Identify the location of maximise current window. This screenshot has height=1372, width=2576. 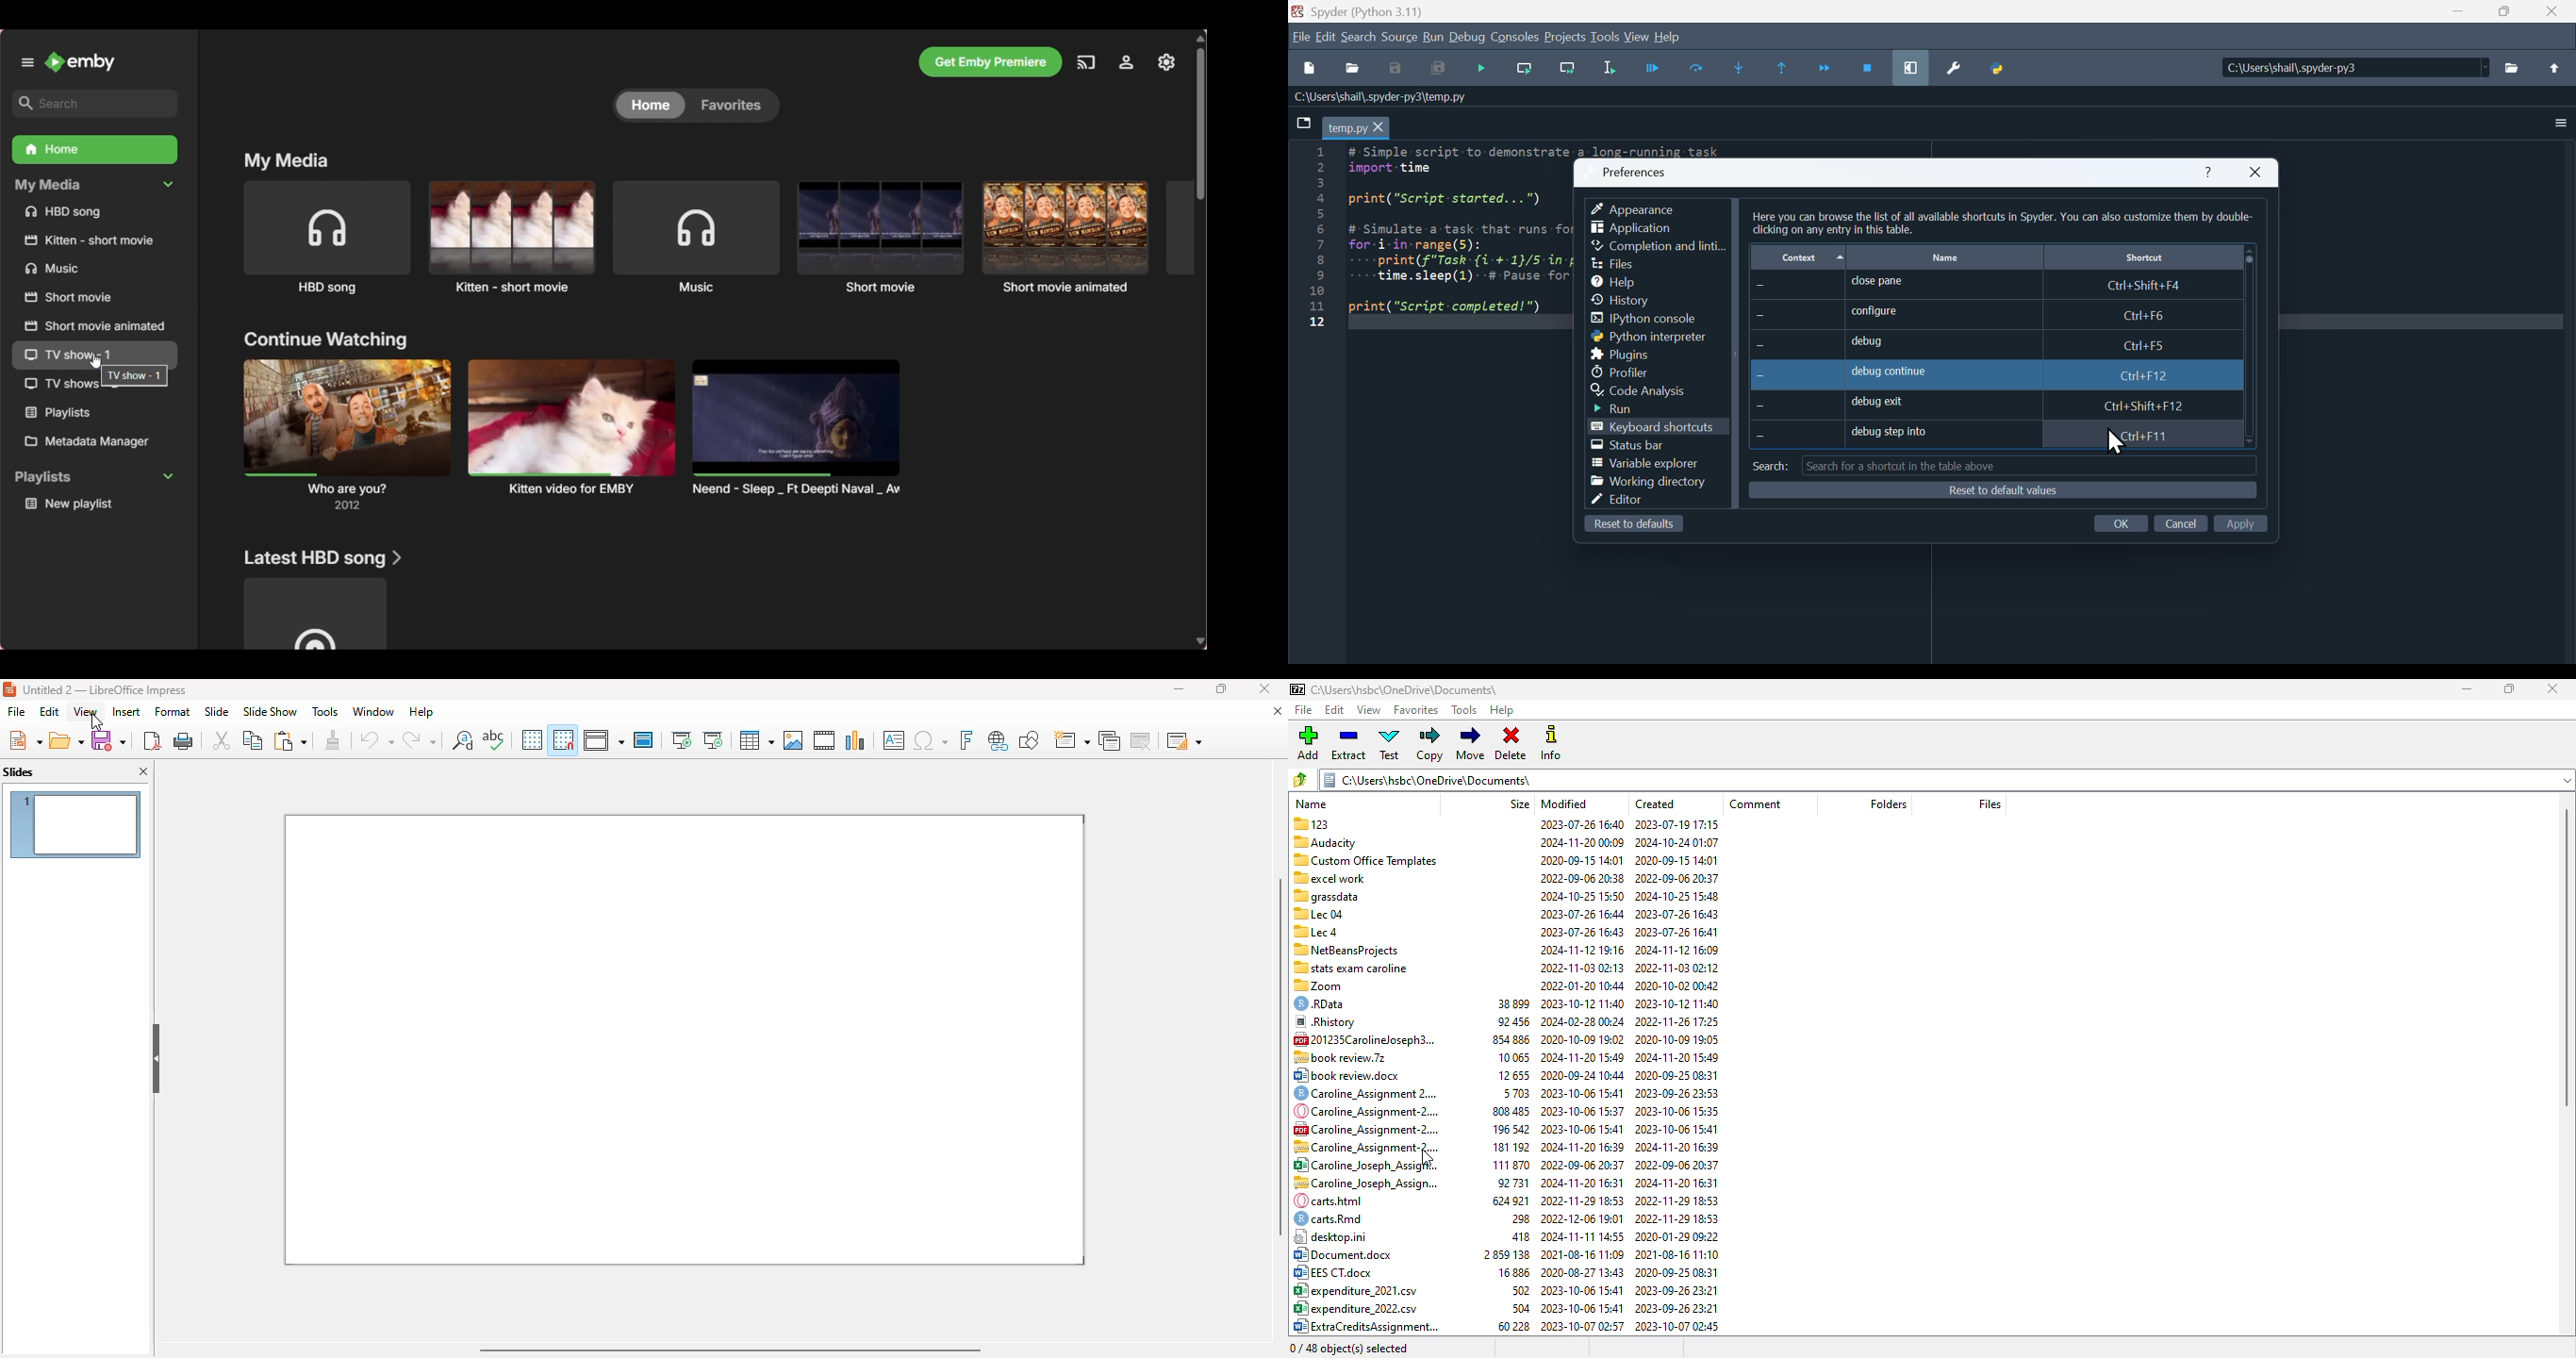
(1910, 65).